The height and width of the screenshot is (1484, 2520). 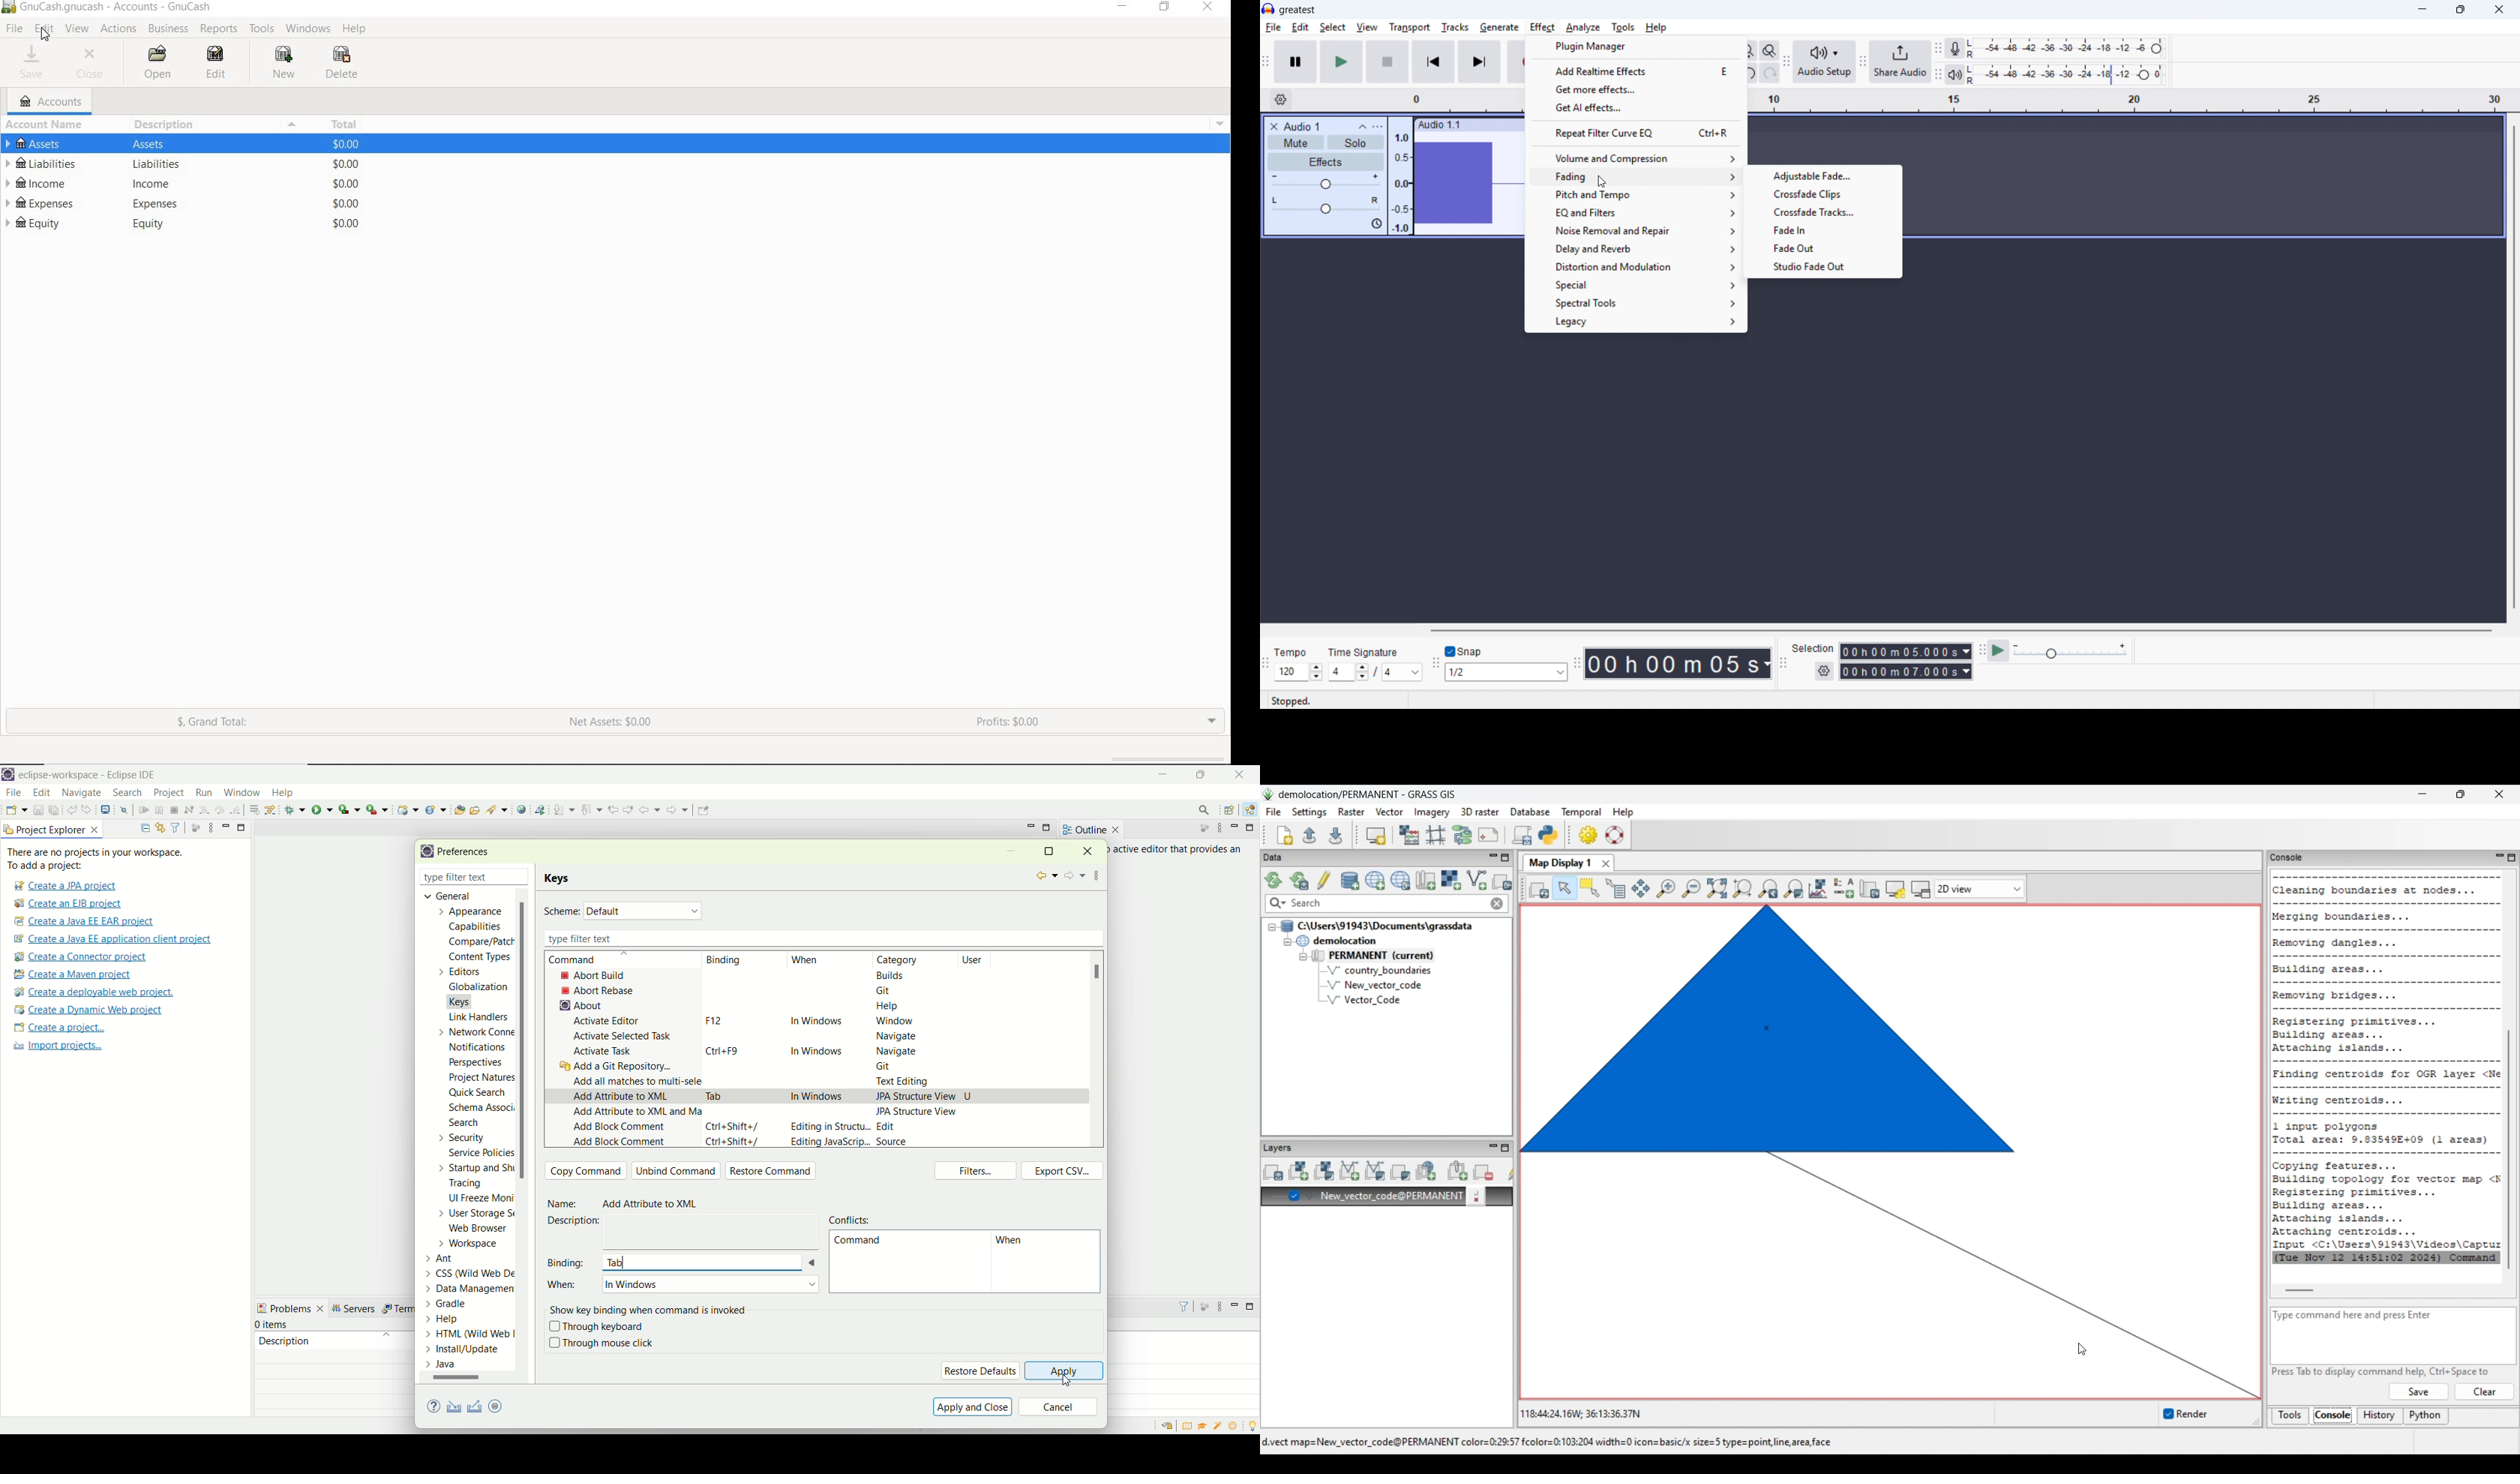 I want to click on type filter text, so click(x=820, y=938).